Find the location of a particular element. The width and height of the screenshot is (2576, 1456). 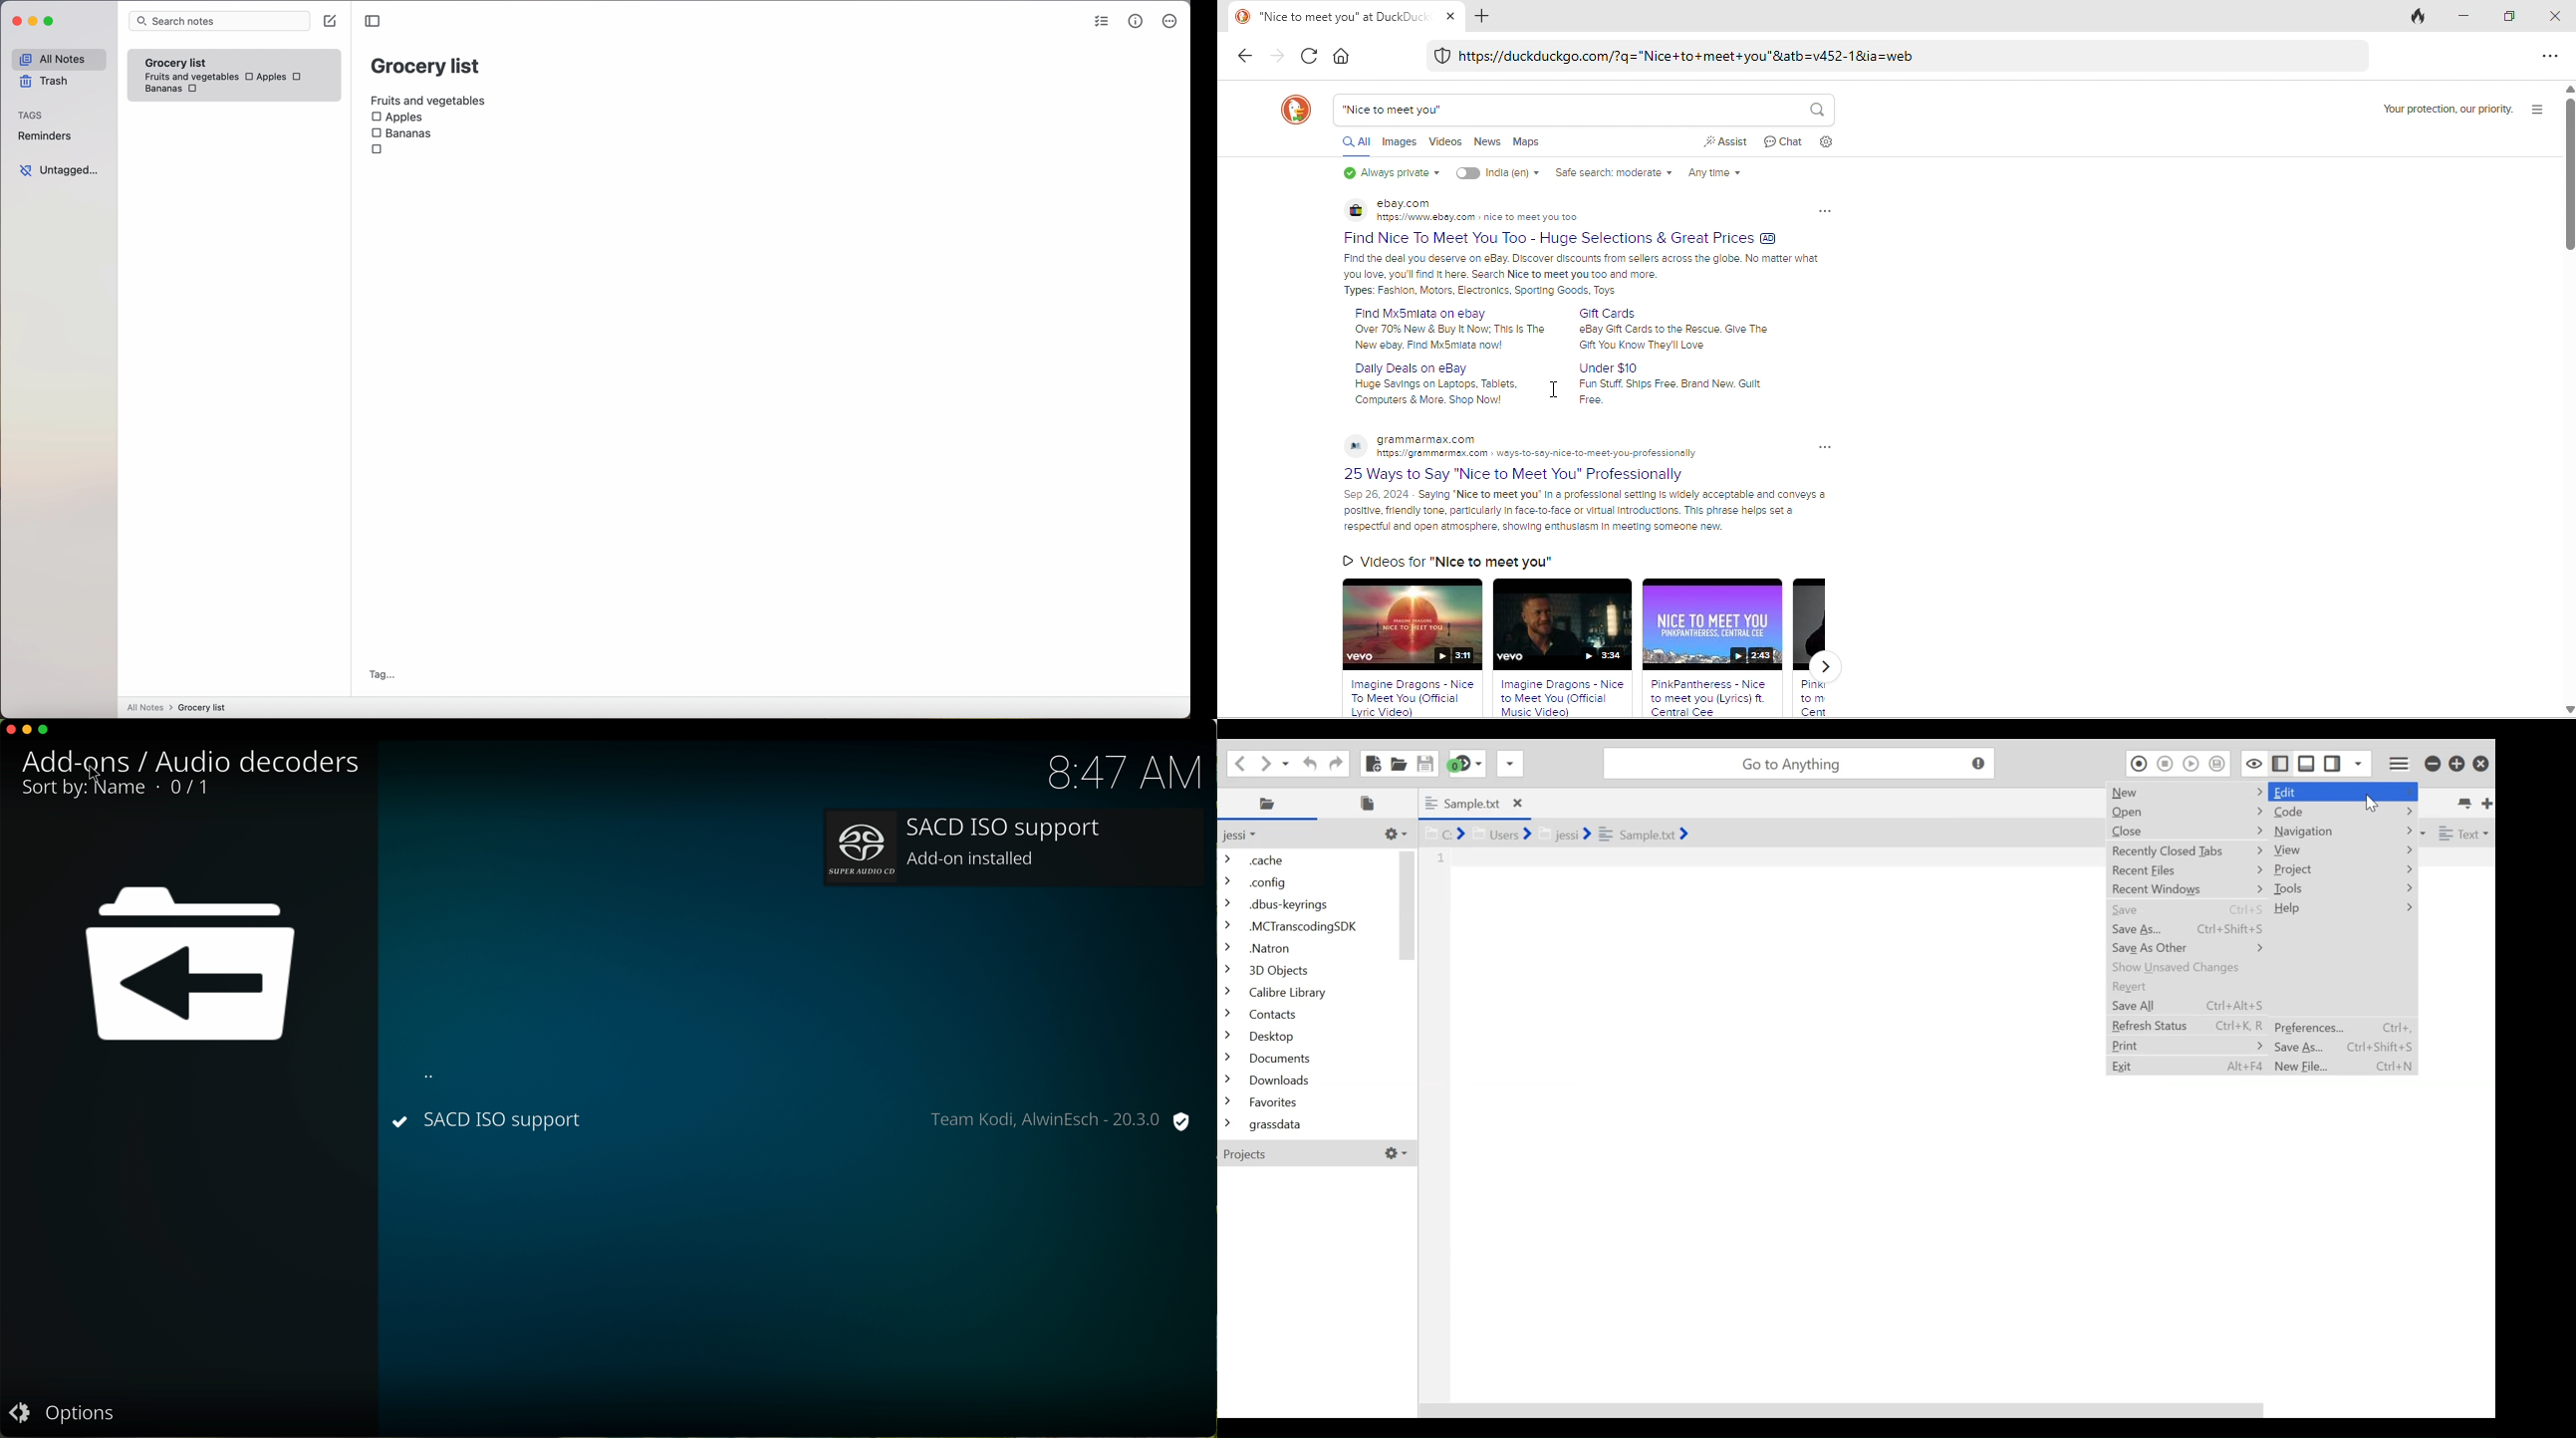

all notes is located at coordinates (58, 60).